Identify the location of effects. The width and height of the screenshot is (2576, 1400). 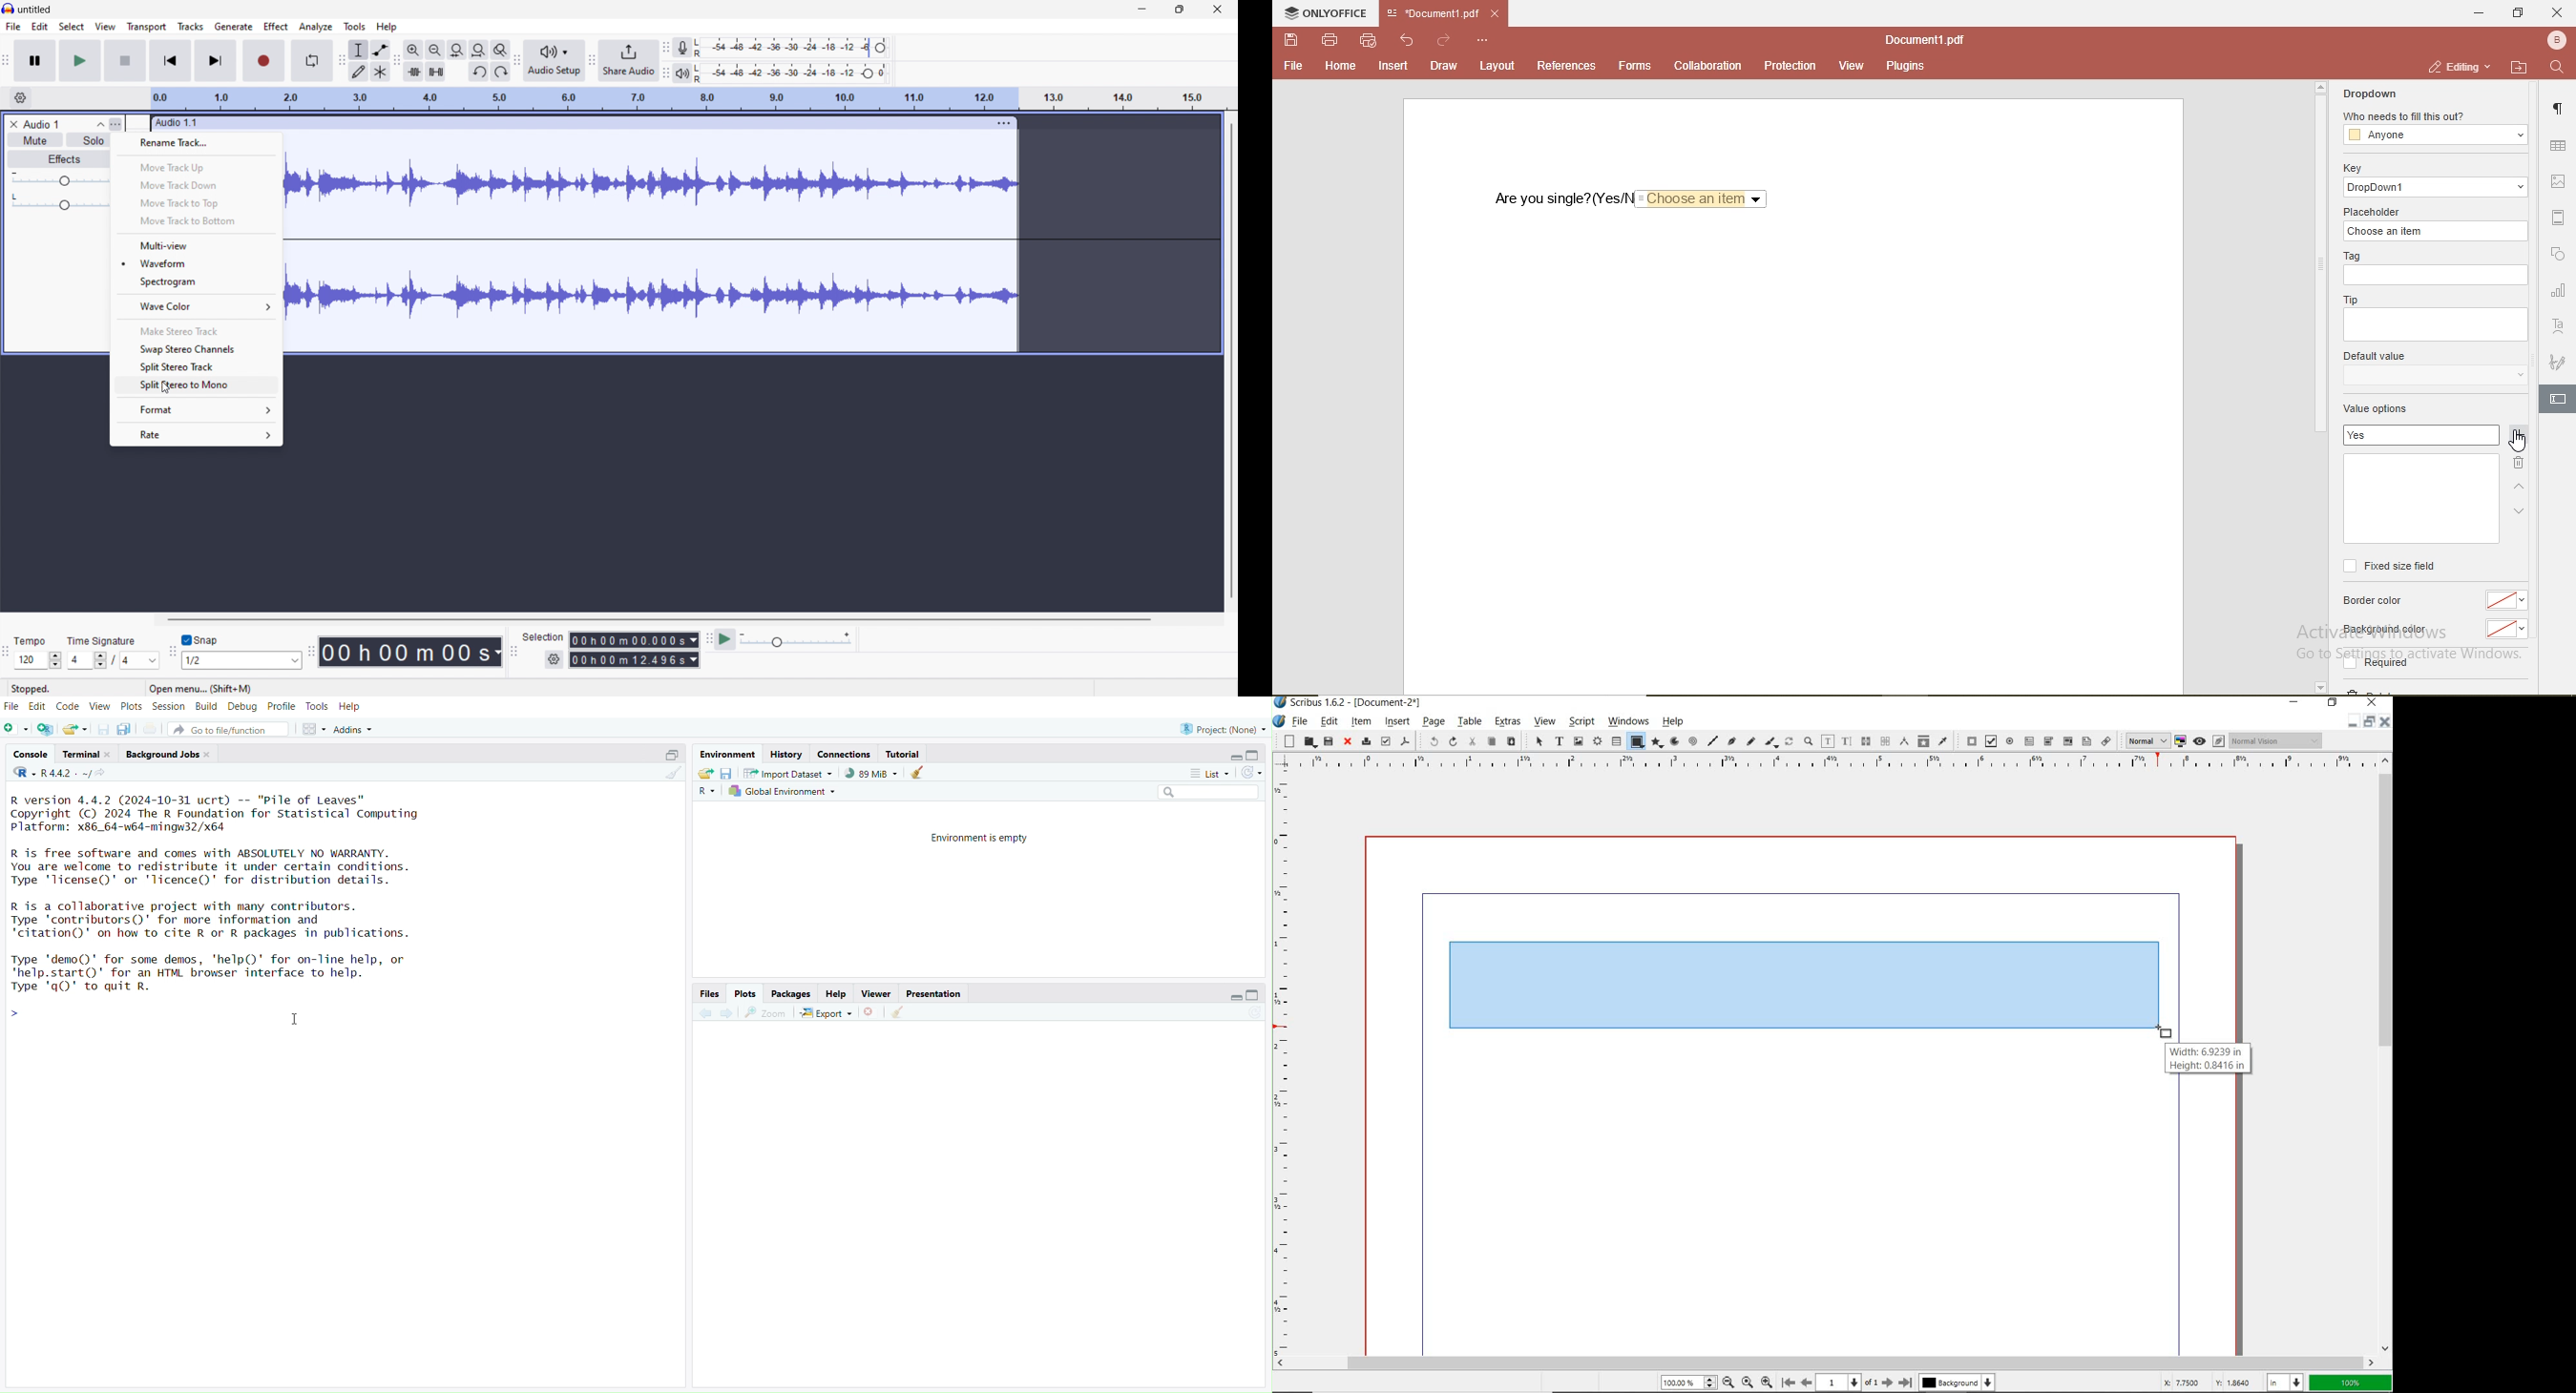
(58, 159).